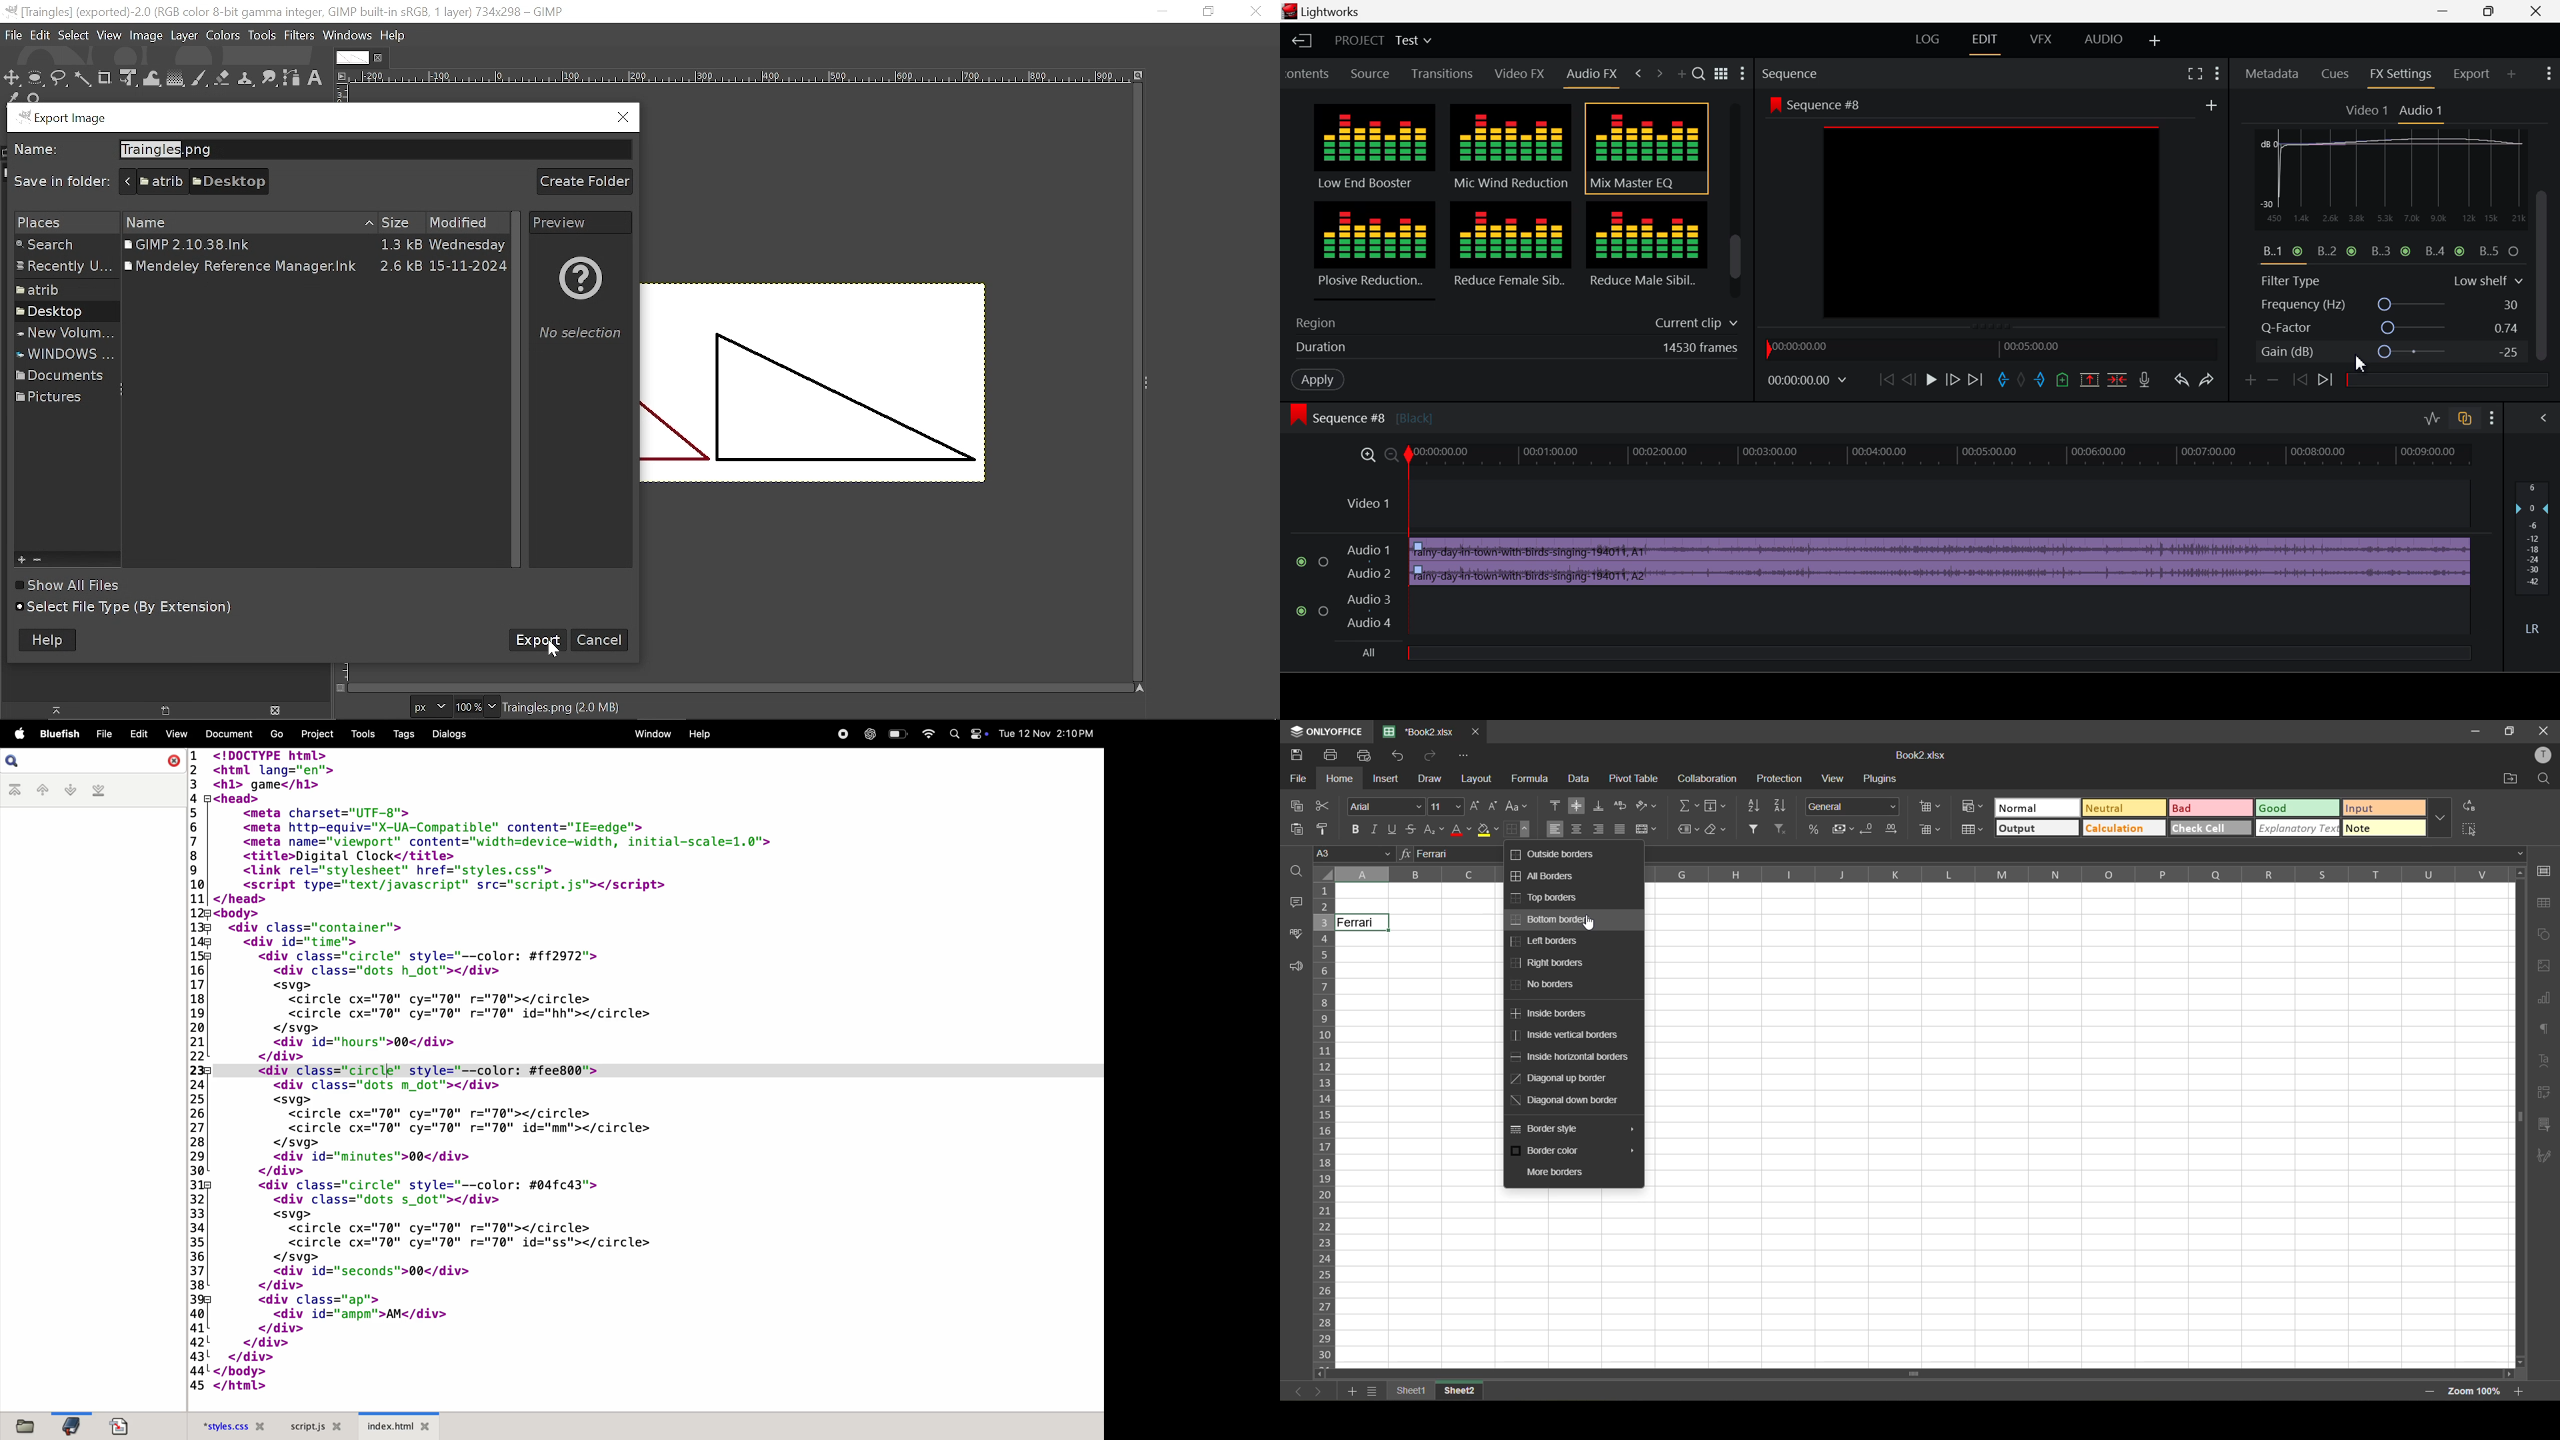 The width and height of the screenshot is (2576, 1456). What do you see at coordinates (1046, 734) in the screenshot?
I see `date and time` at bounding box center [1046, 734].